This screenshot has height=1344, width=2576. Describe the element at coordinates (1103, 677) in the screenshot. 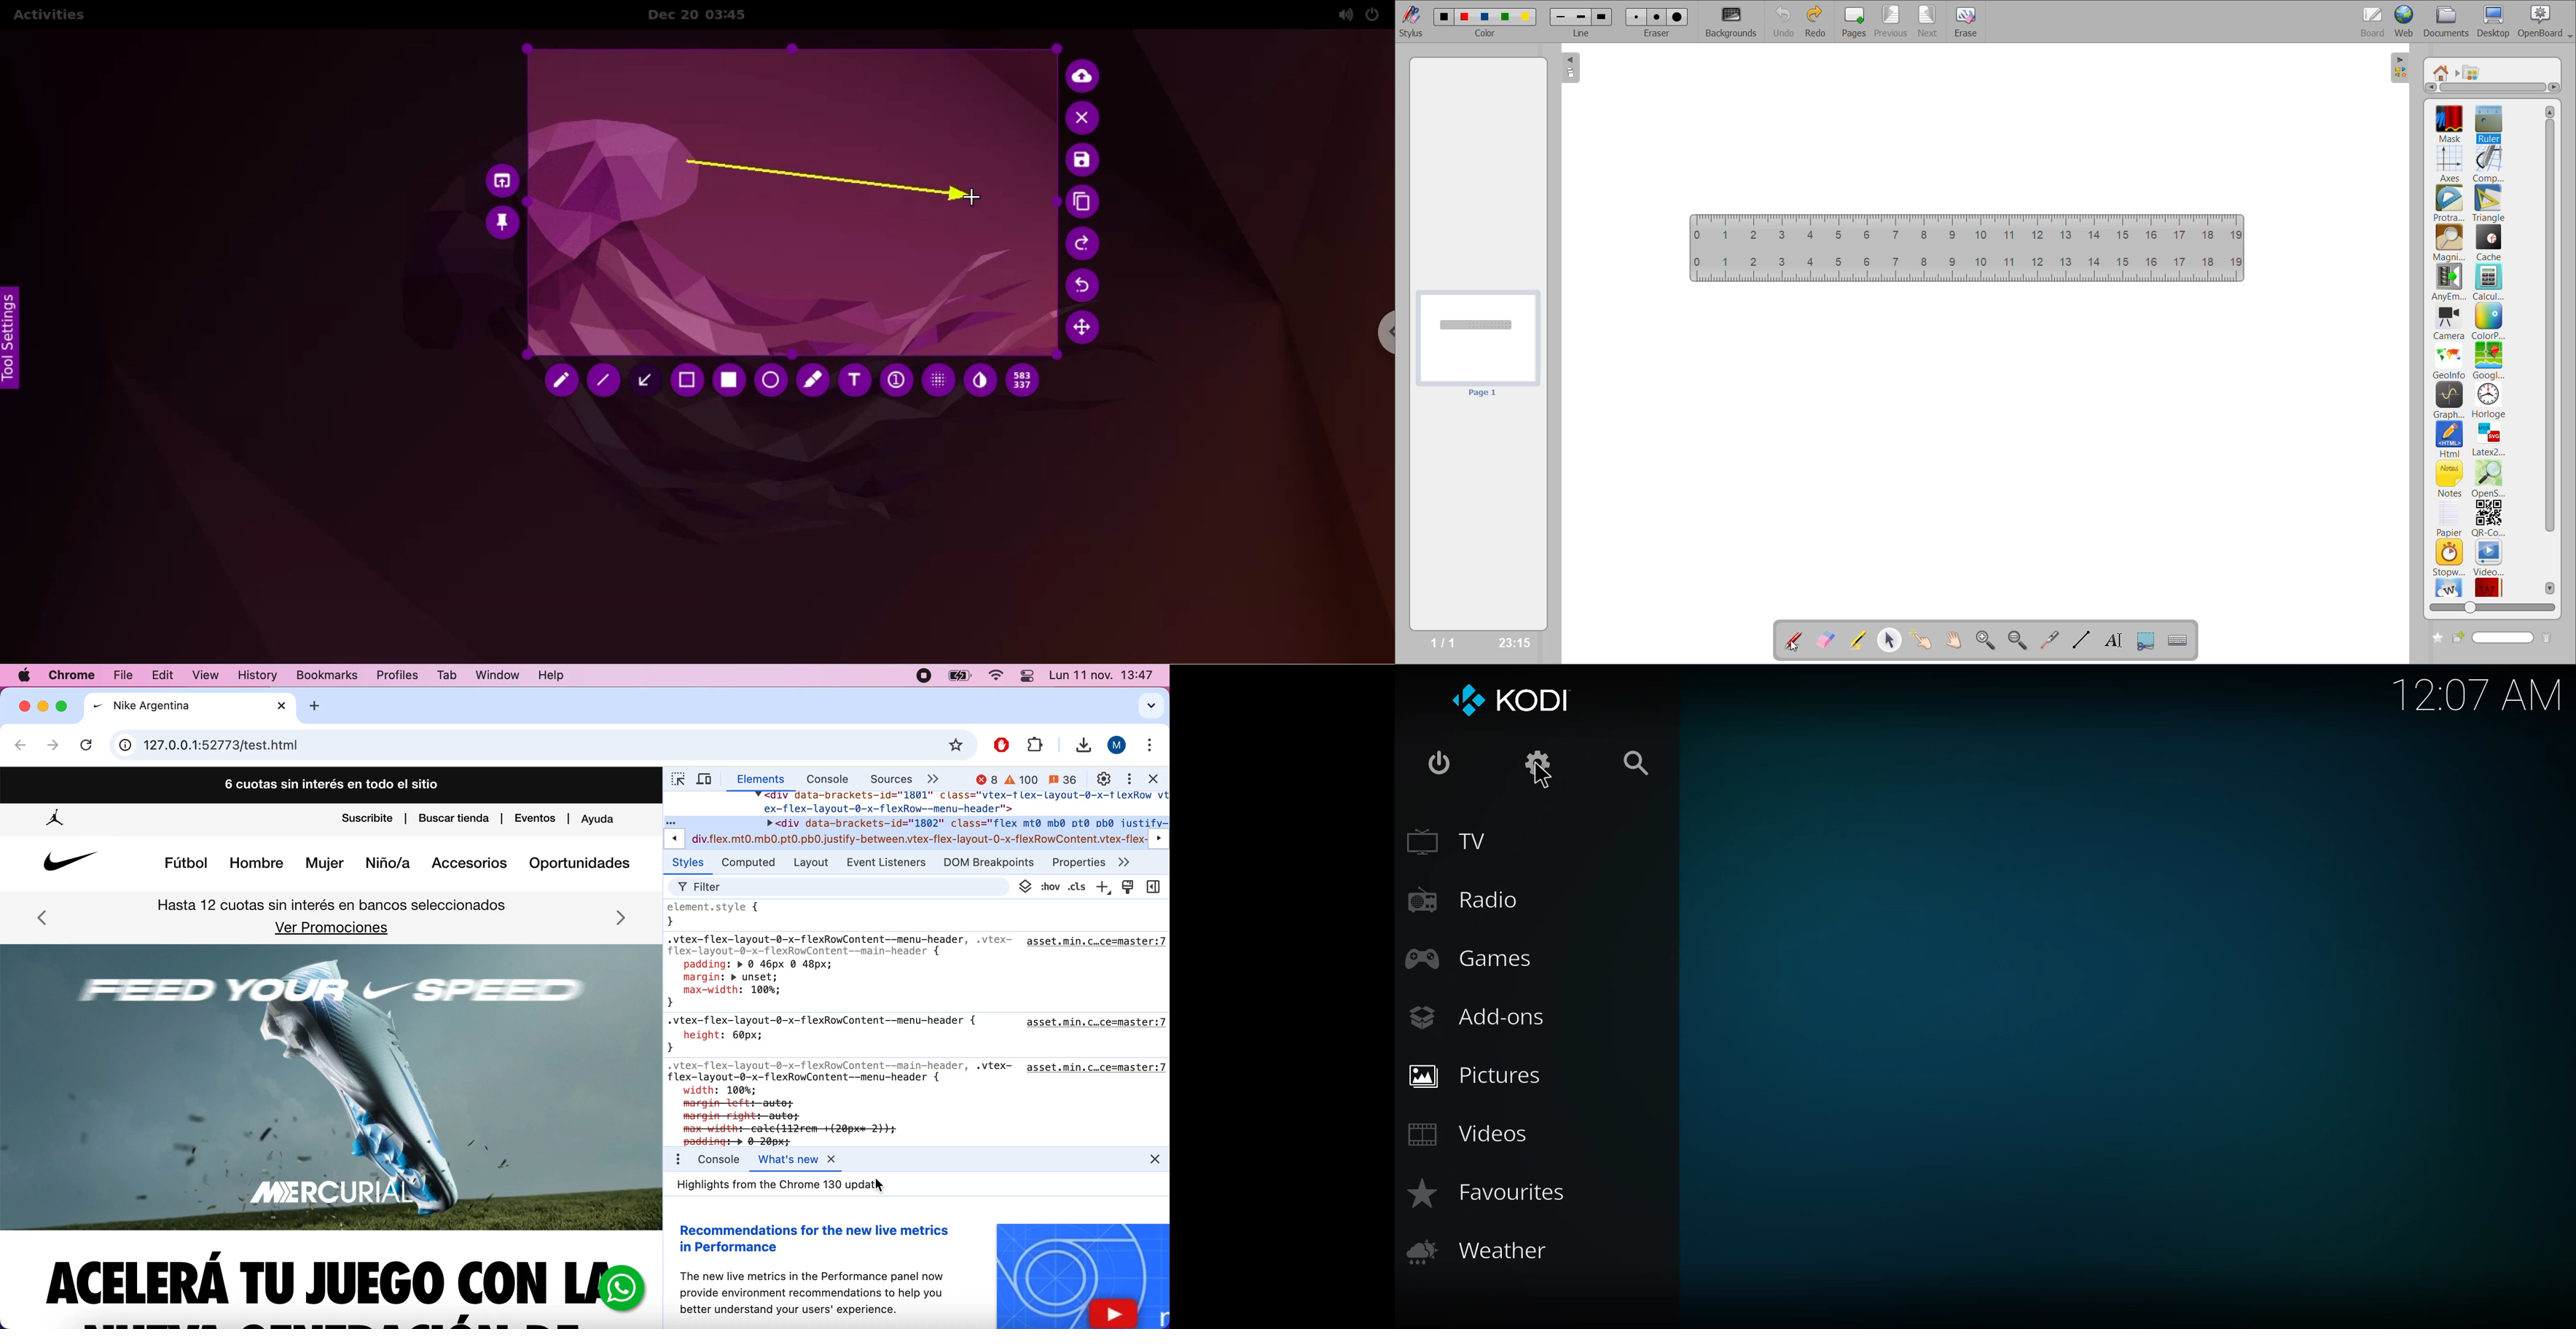

I see `time and date` at that location.